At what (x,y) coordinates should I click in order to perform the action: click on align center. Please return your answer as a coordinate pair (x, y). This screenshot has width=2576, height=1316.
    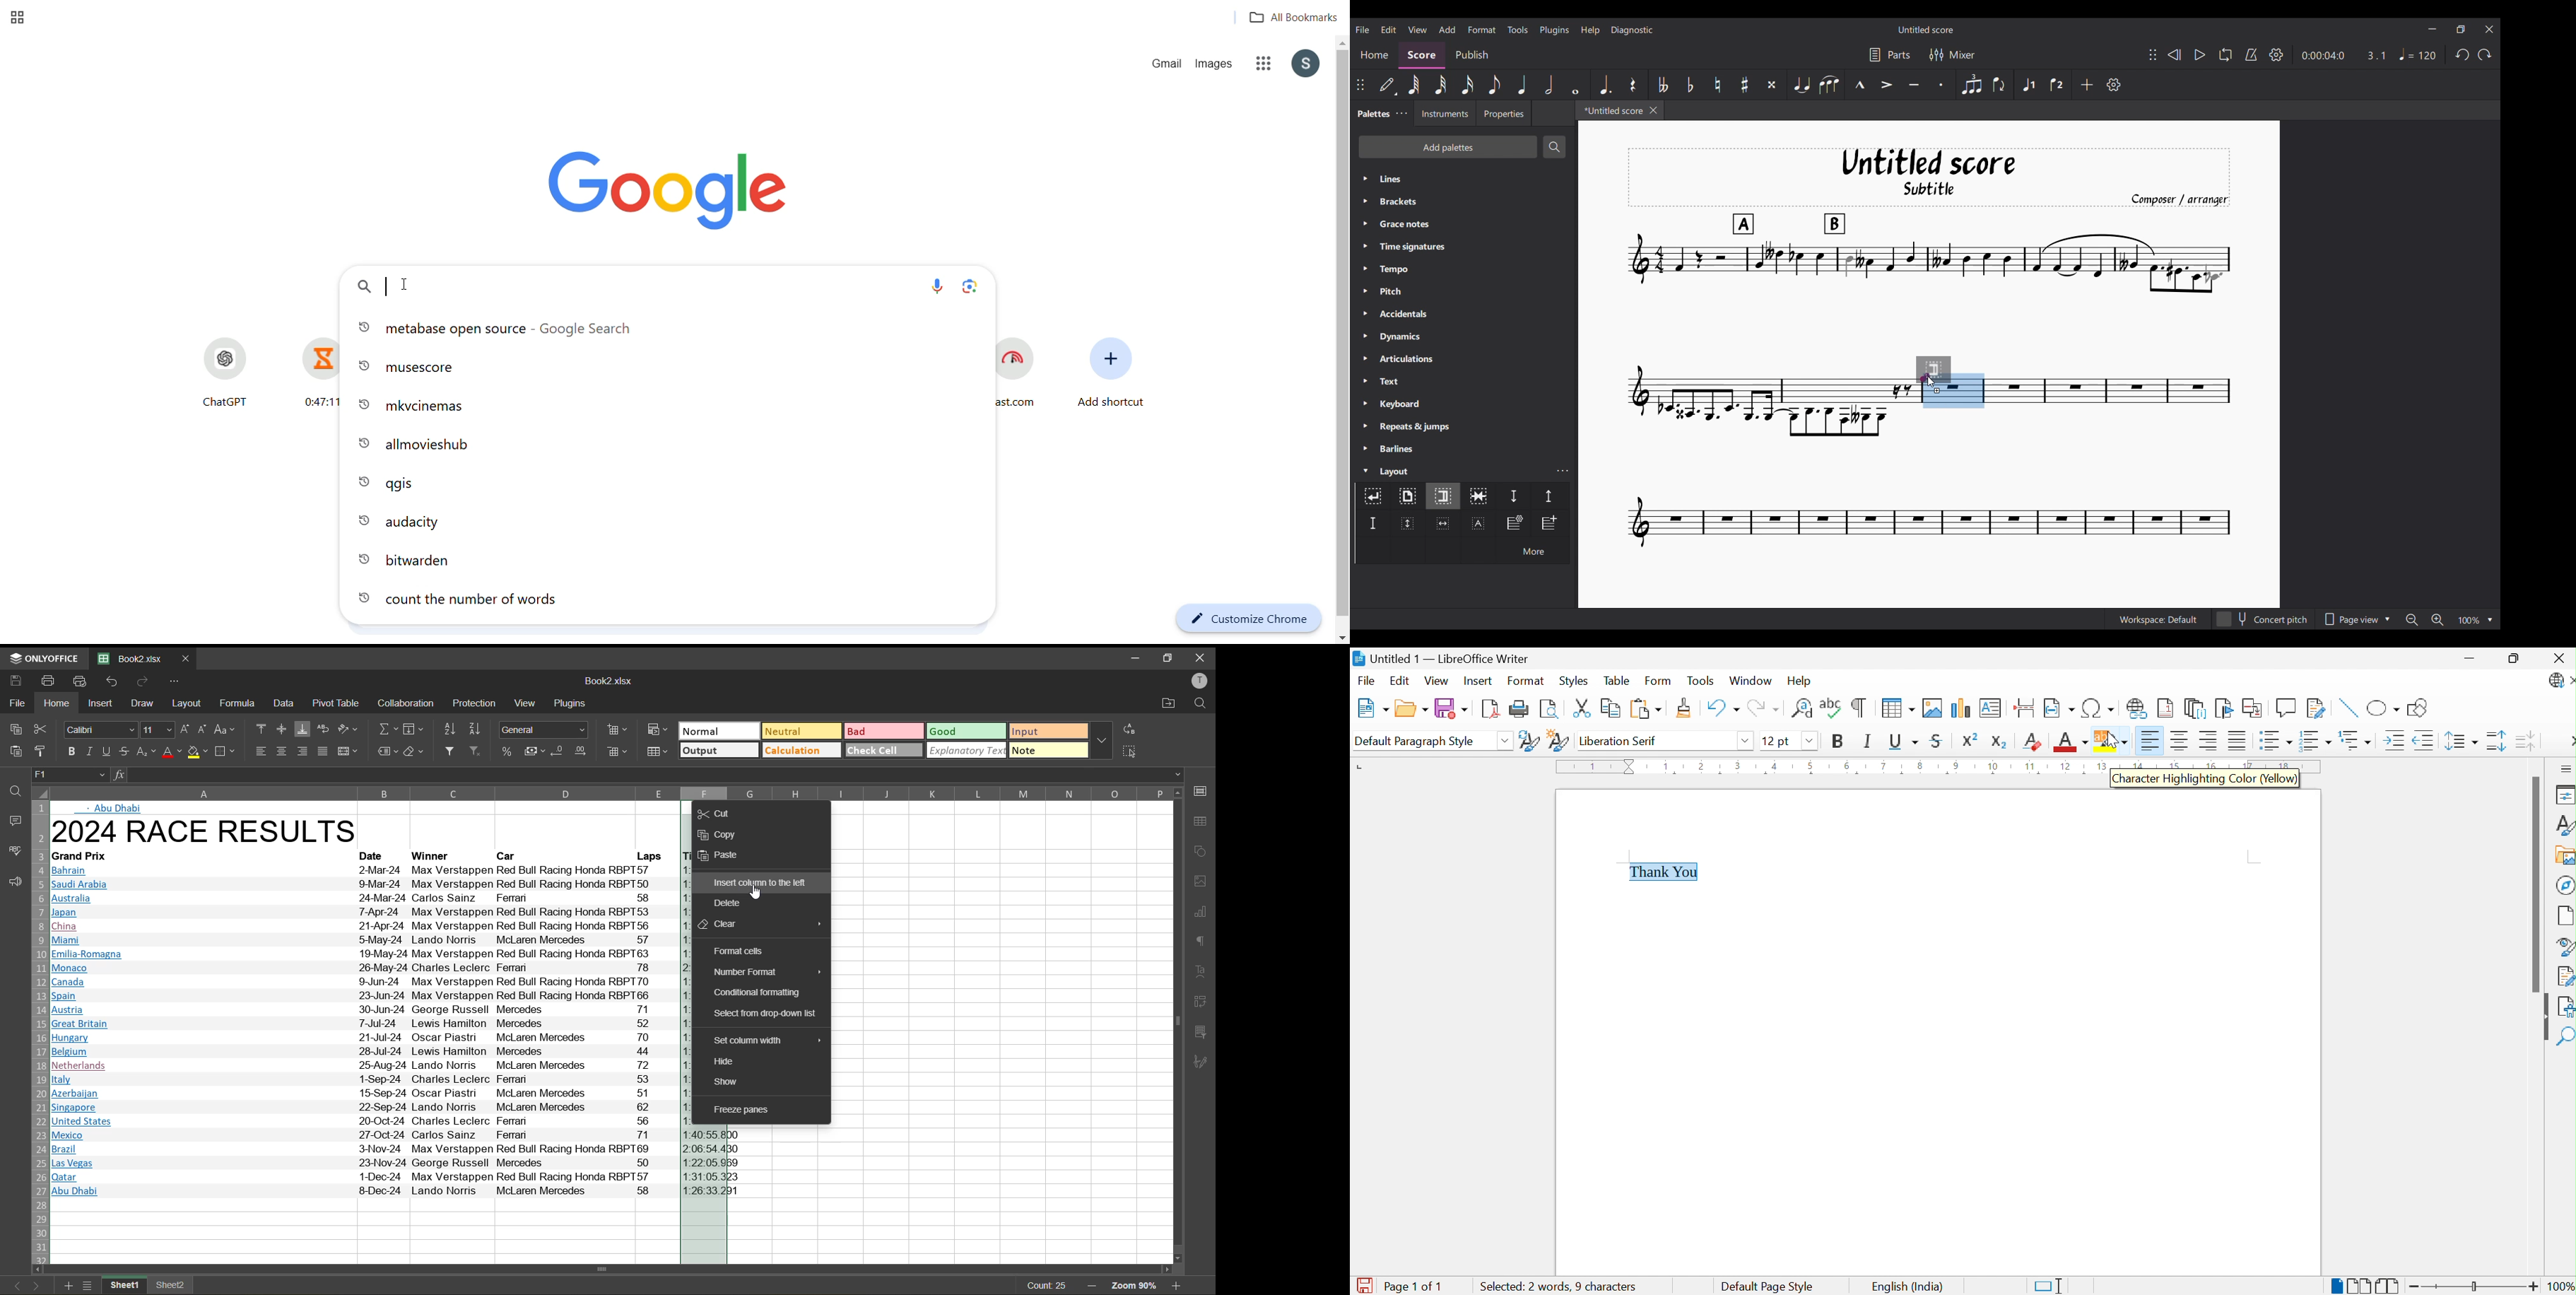
    Looking at the image, I should click on (283, 750).